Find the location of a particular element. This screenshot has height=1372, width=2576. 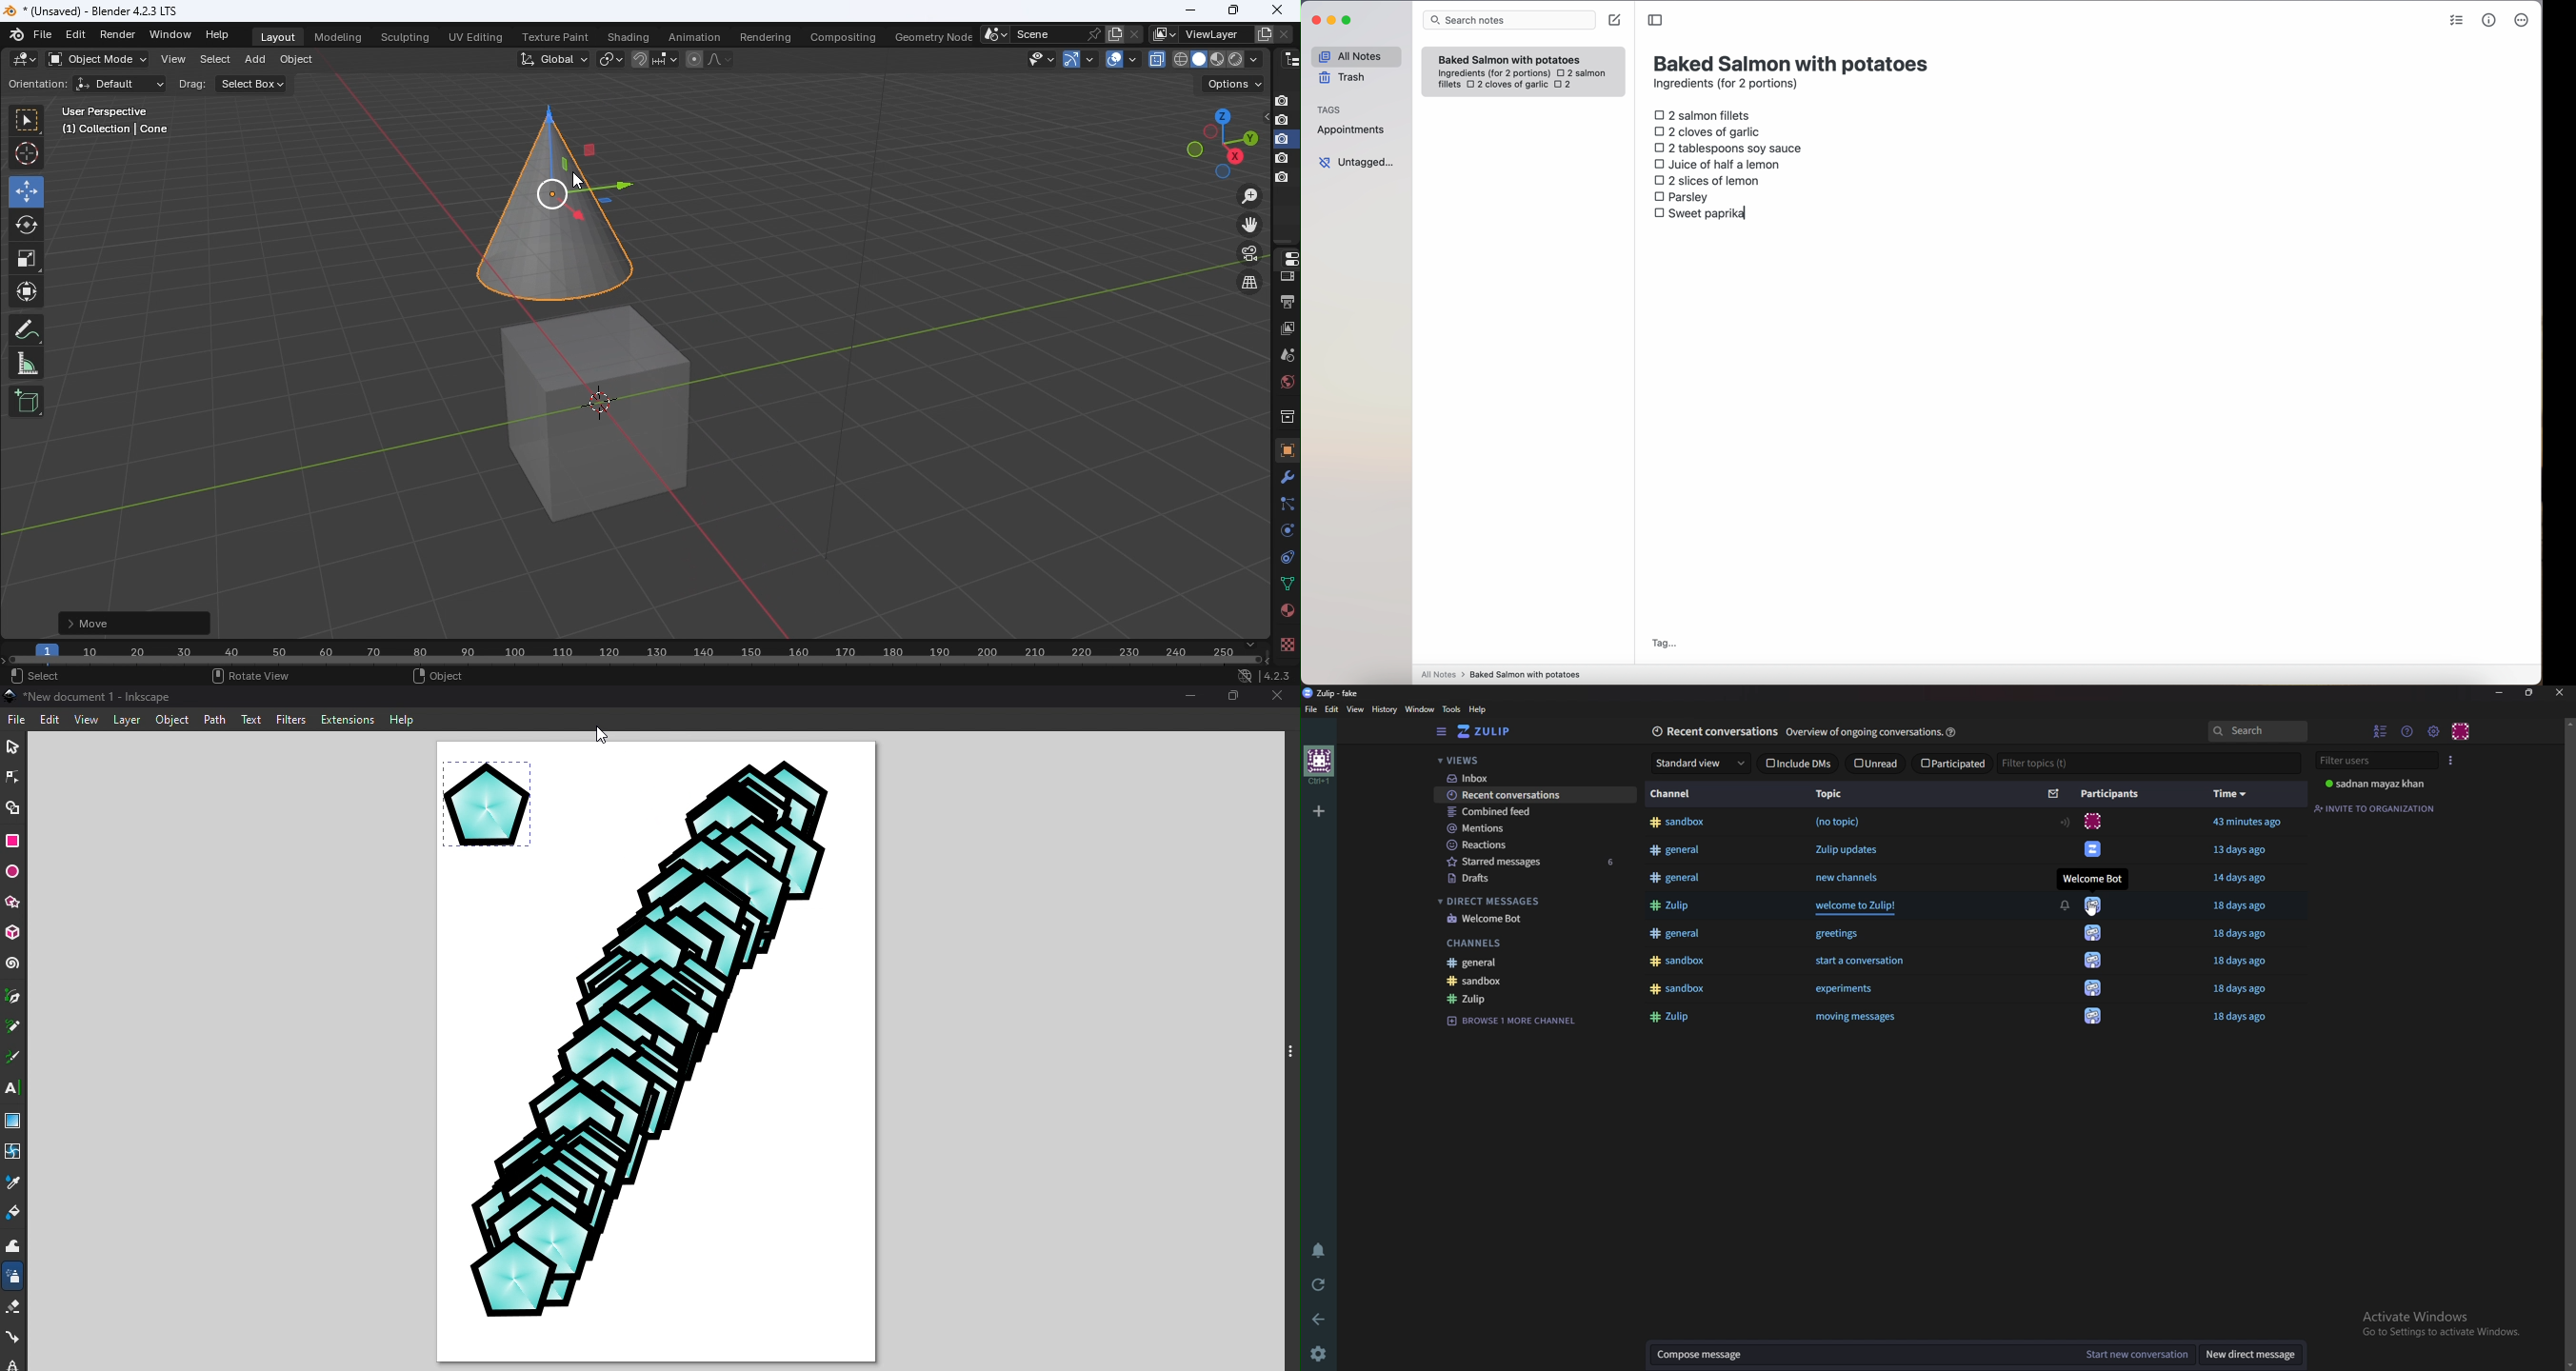

Toggle X-Ray is located at coordinates (1158, 58).